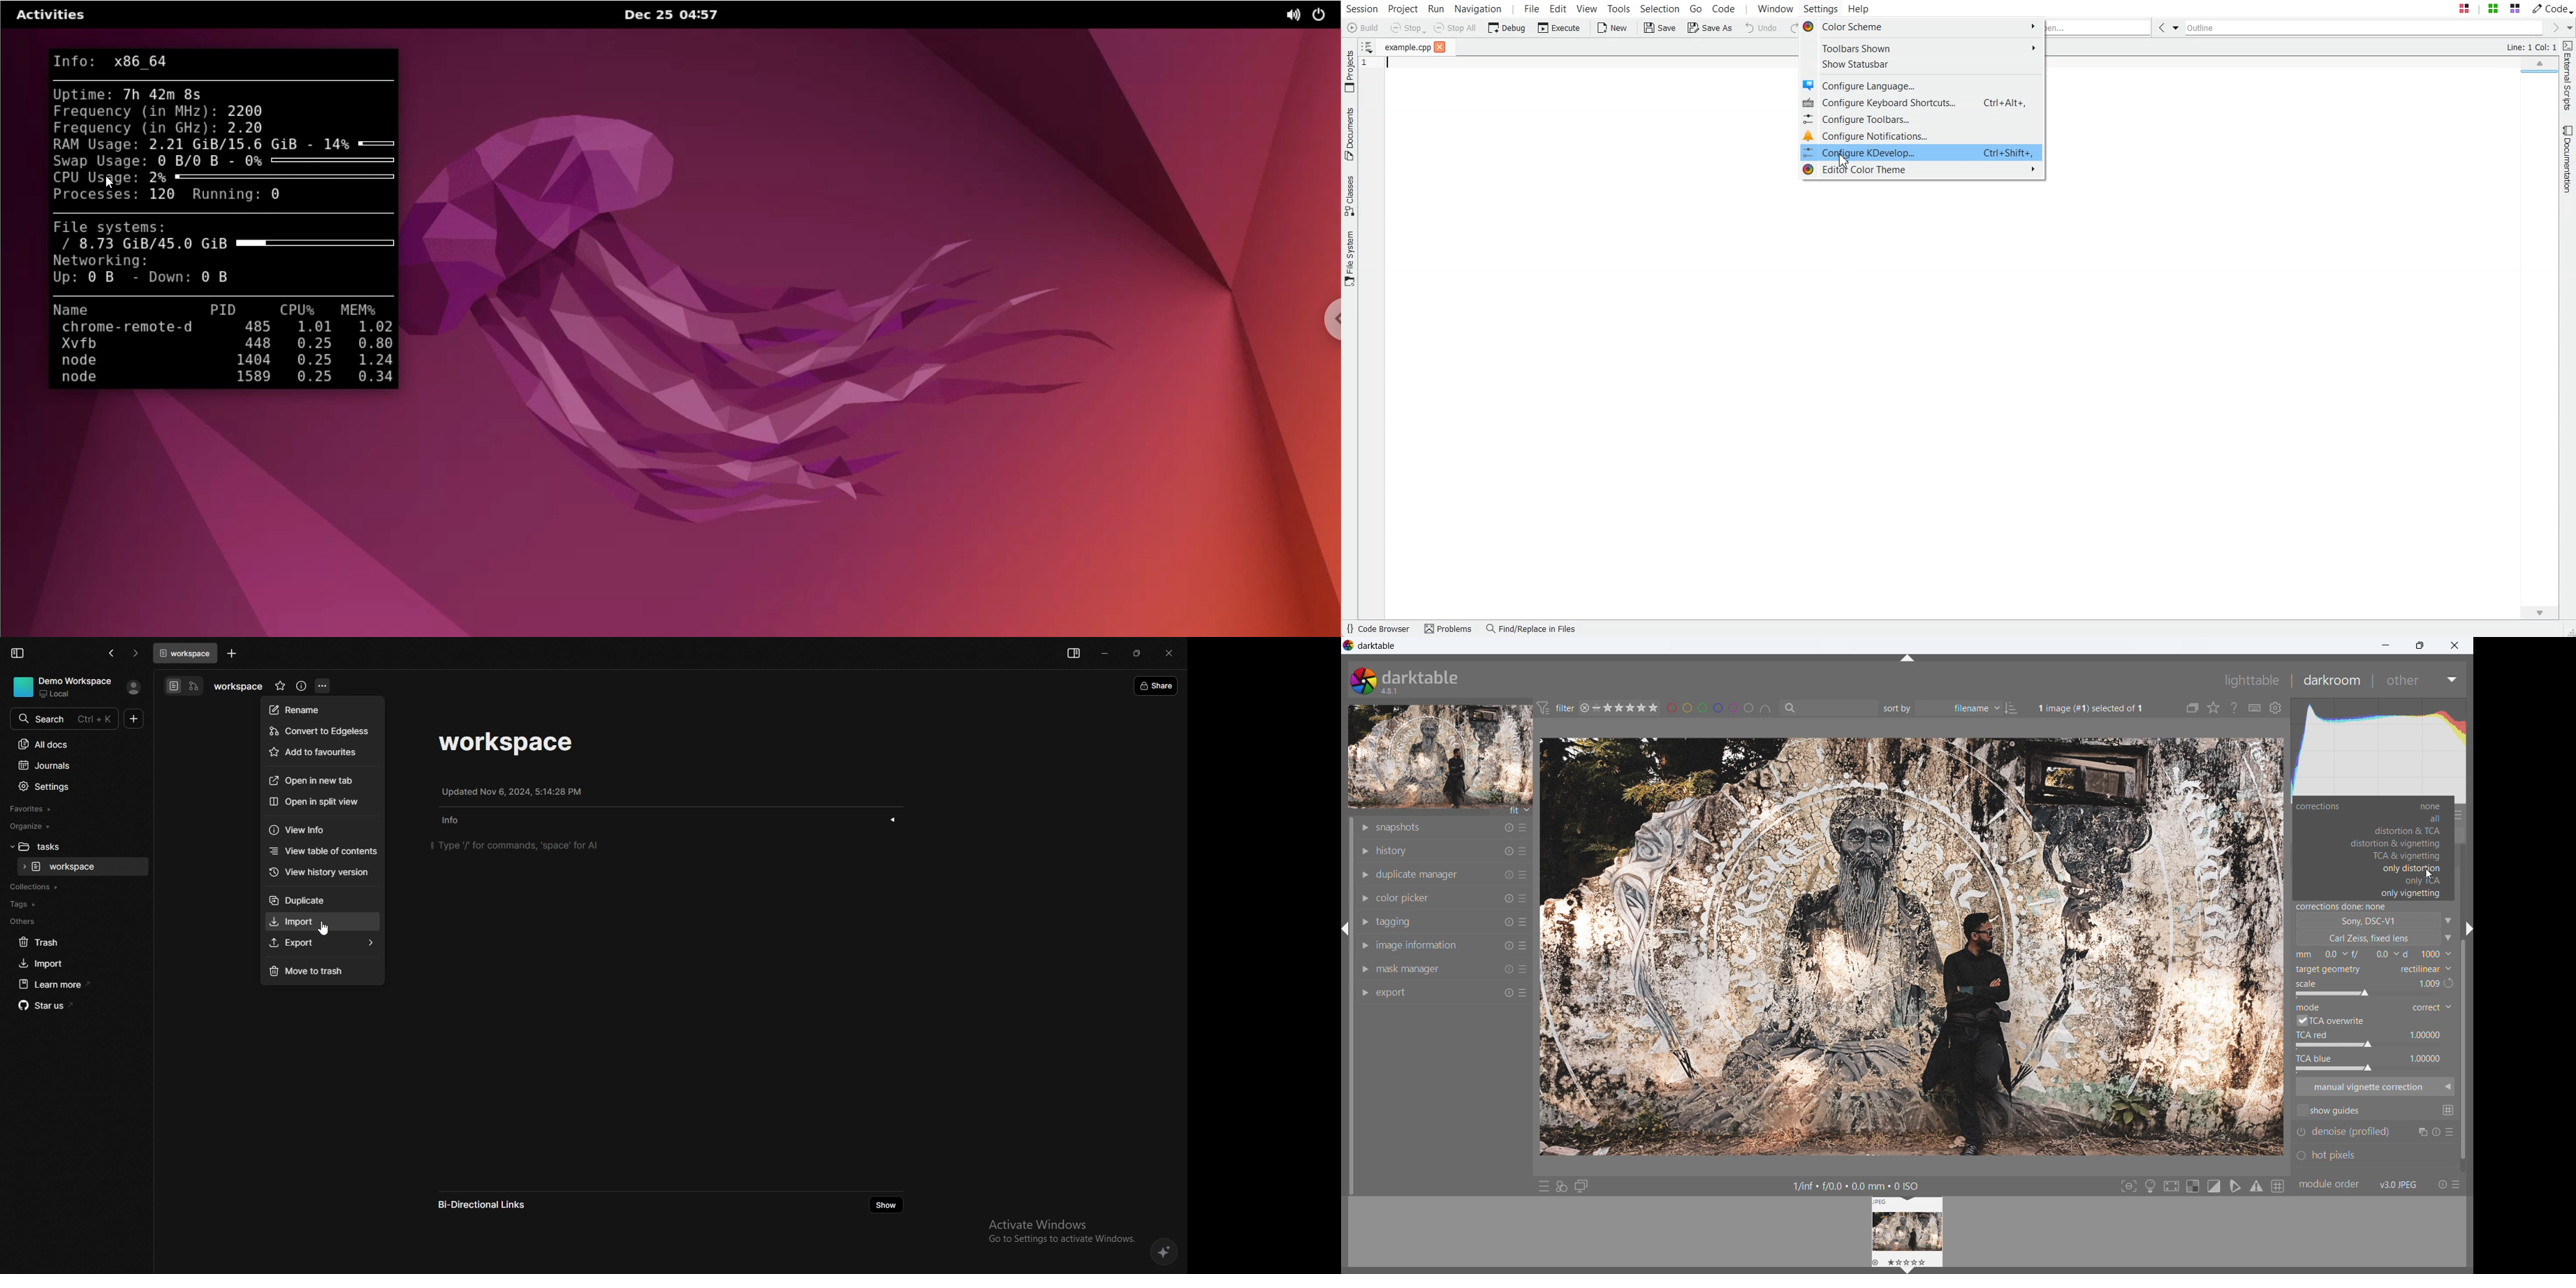 The image size is (2576, 1288). What do you see at coordinates (2448, 984) in the screenshot?
I see `redo` at bounding box center [2448, 984].